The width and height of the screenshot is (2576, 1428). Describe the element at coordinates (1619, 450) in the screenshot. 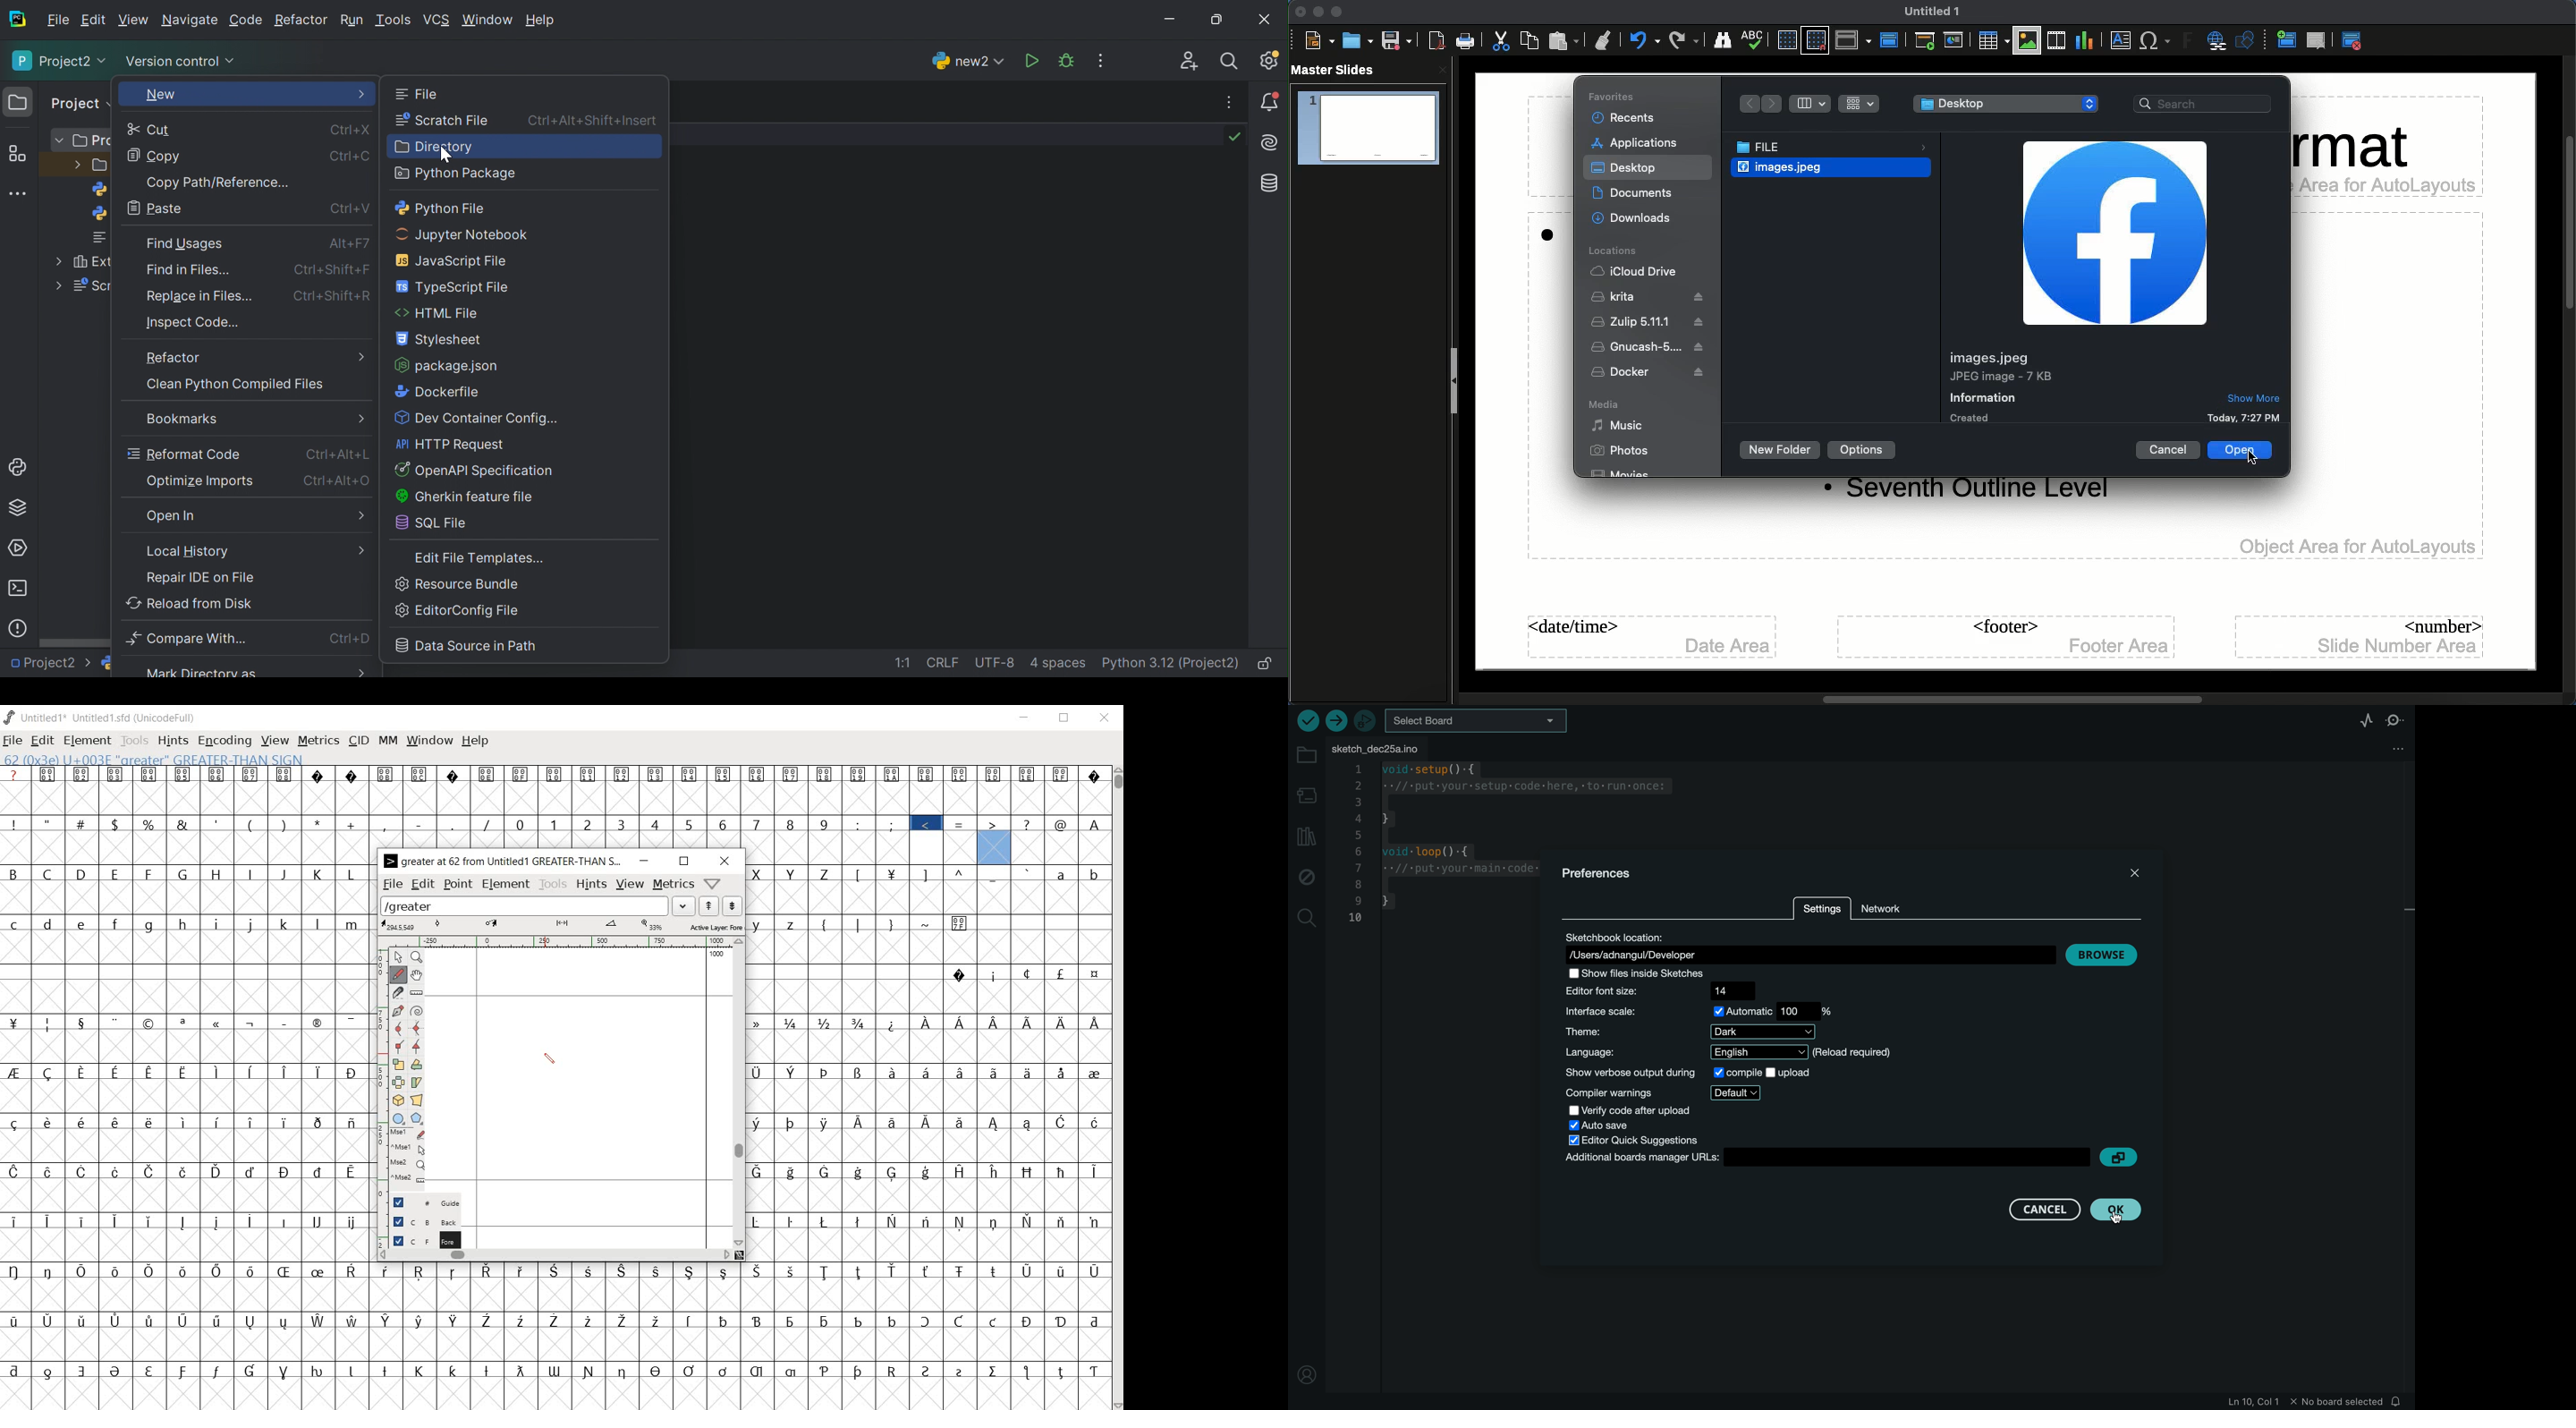

I see `Photos` at that location.